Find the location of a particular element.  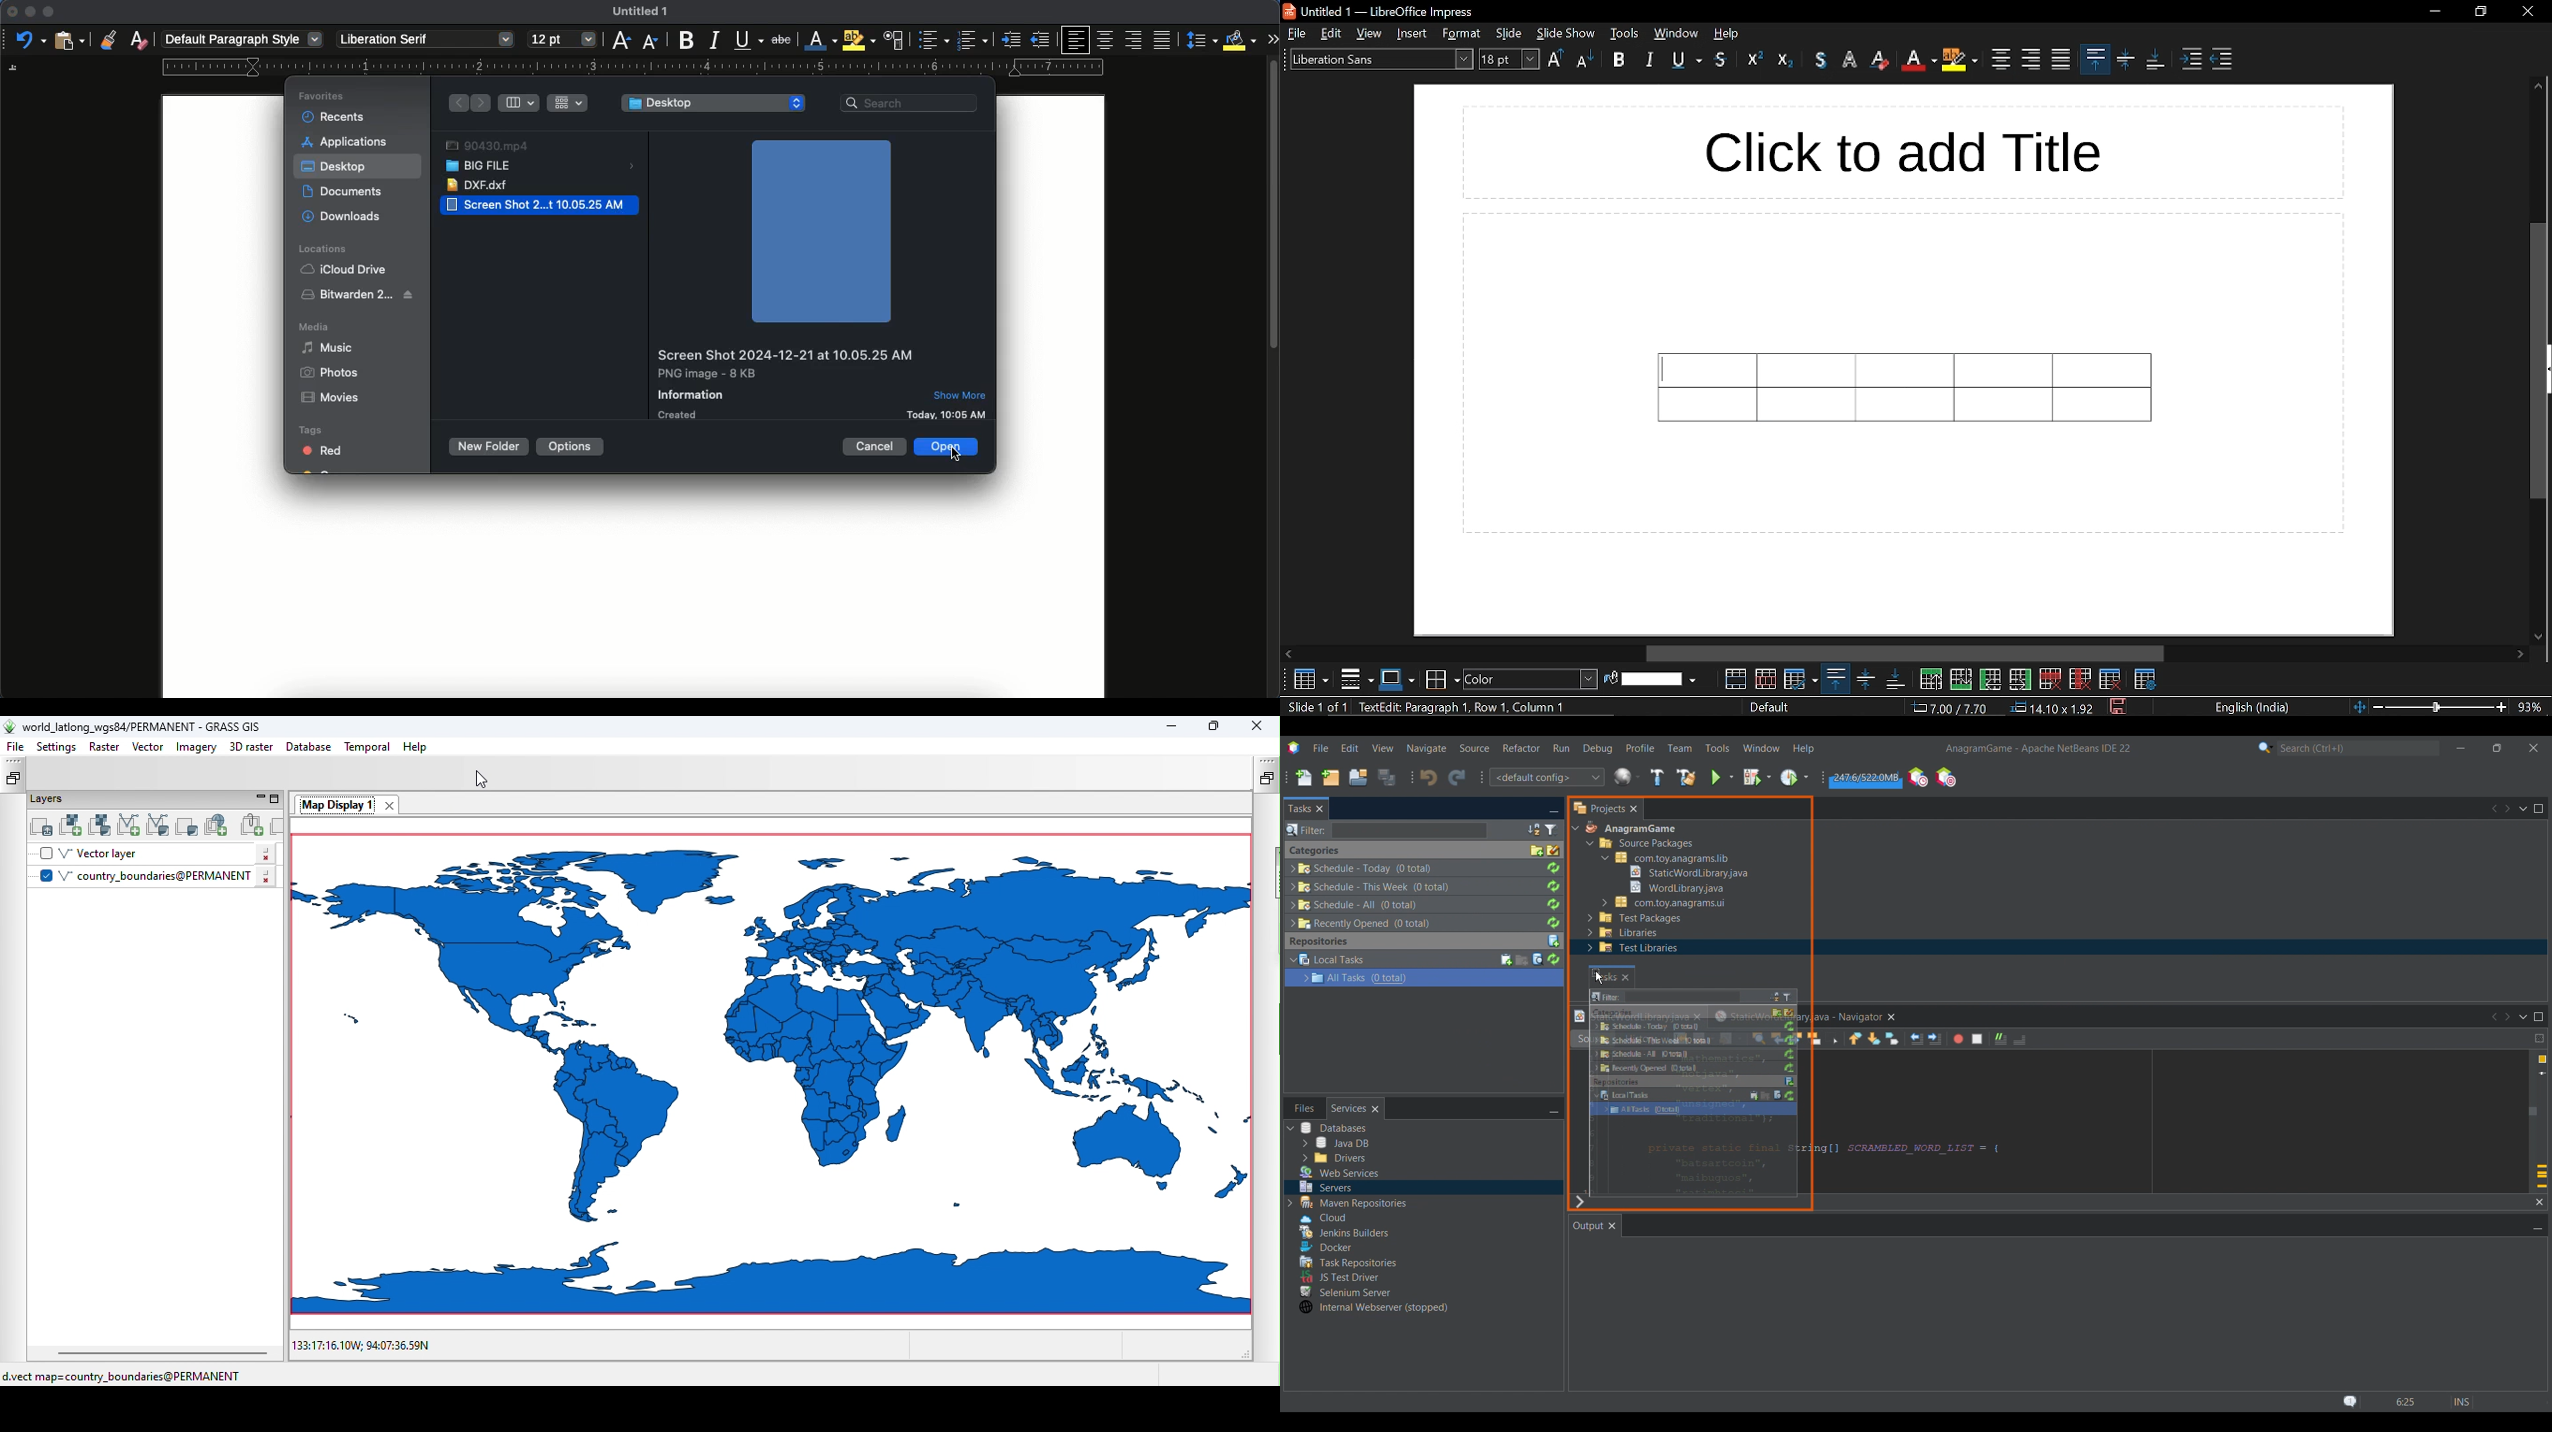

center vertically is located at coordinates (1863, 679).